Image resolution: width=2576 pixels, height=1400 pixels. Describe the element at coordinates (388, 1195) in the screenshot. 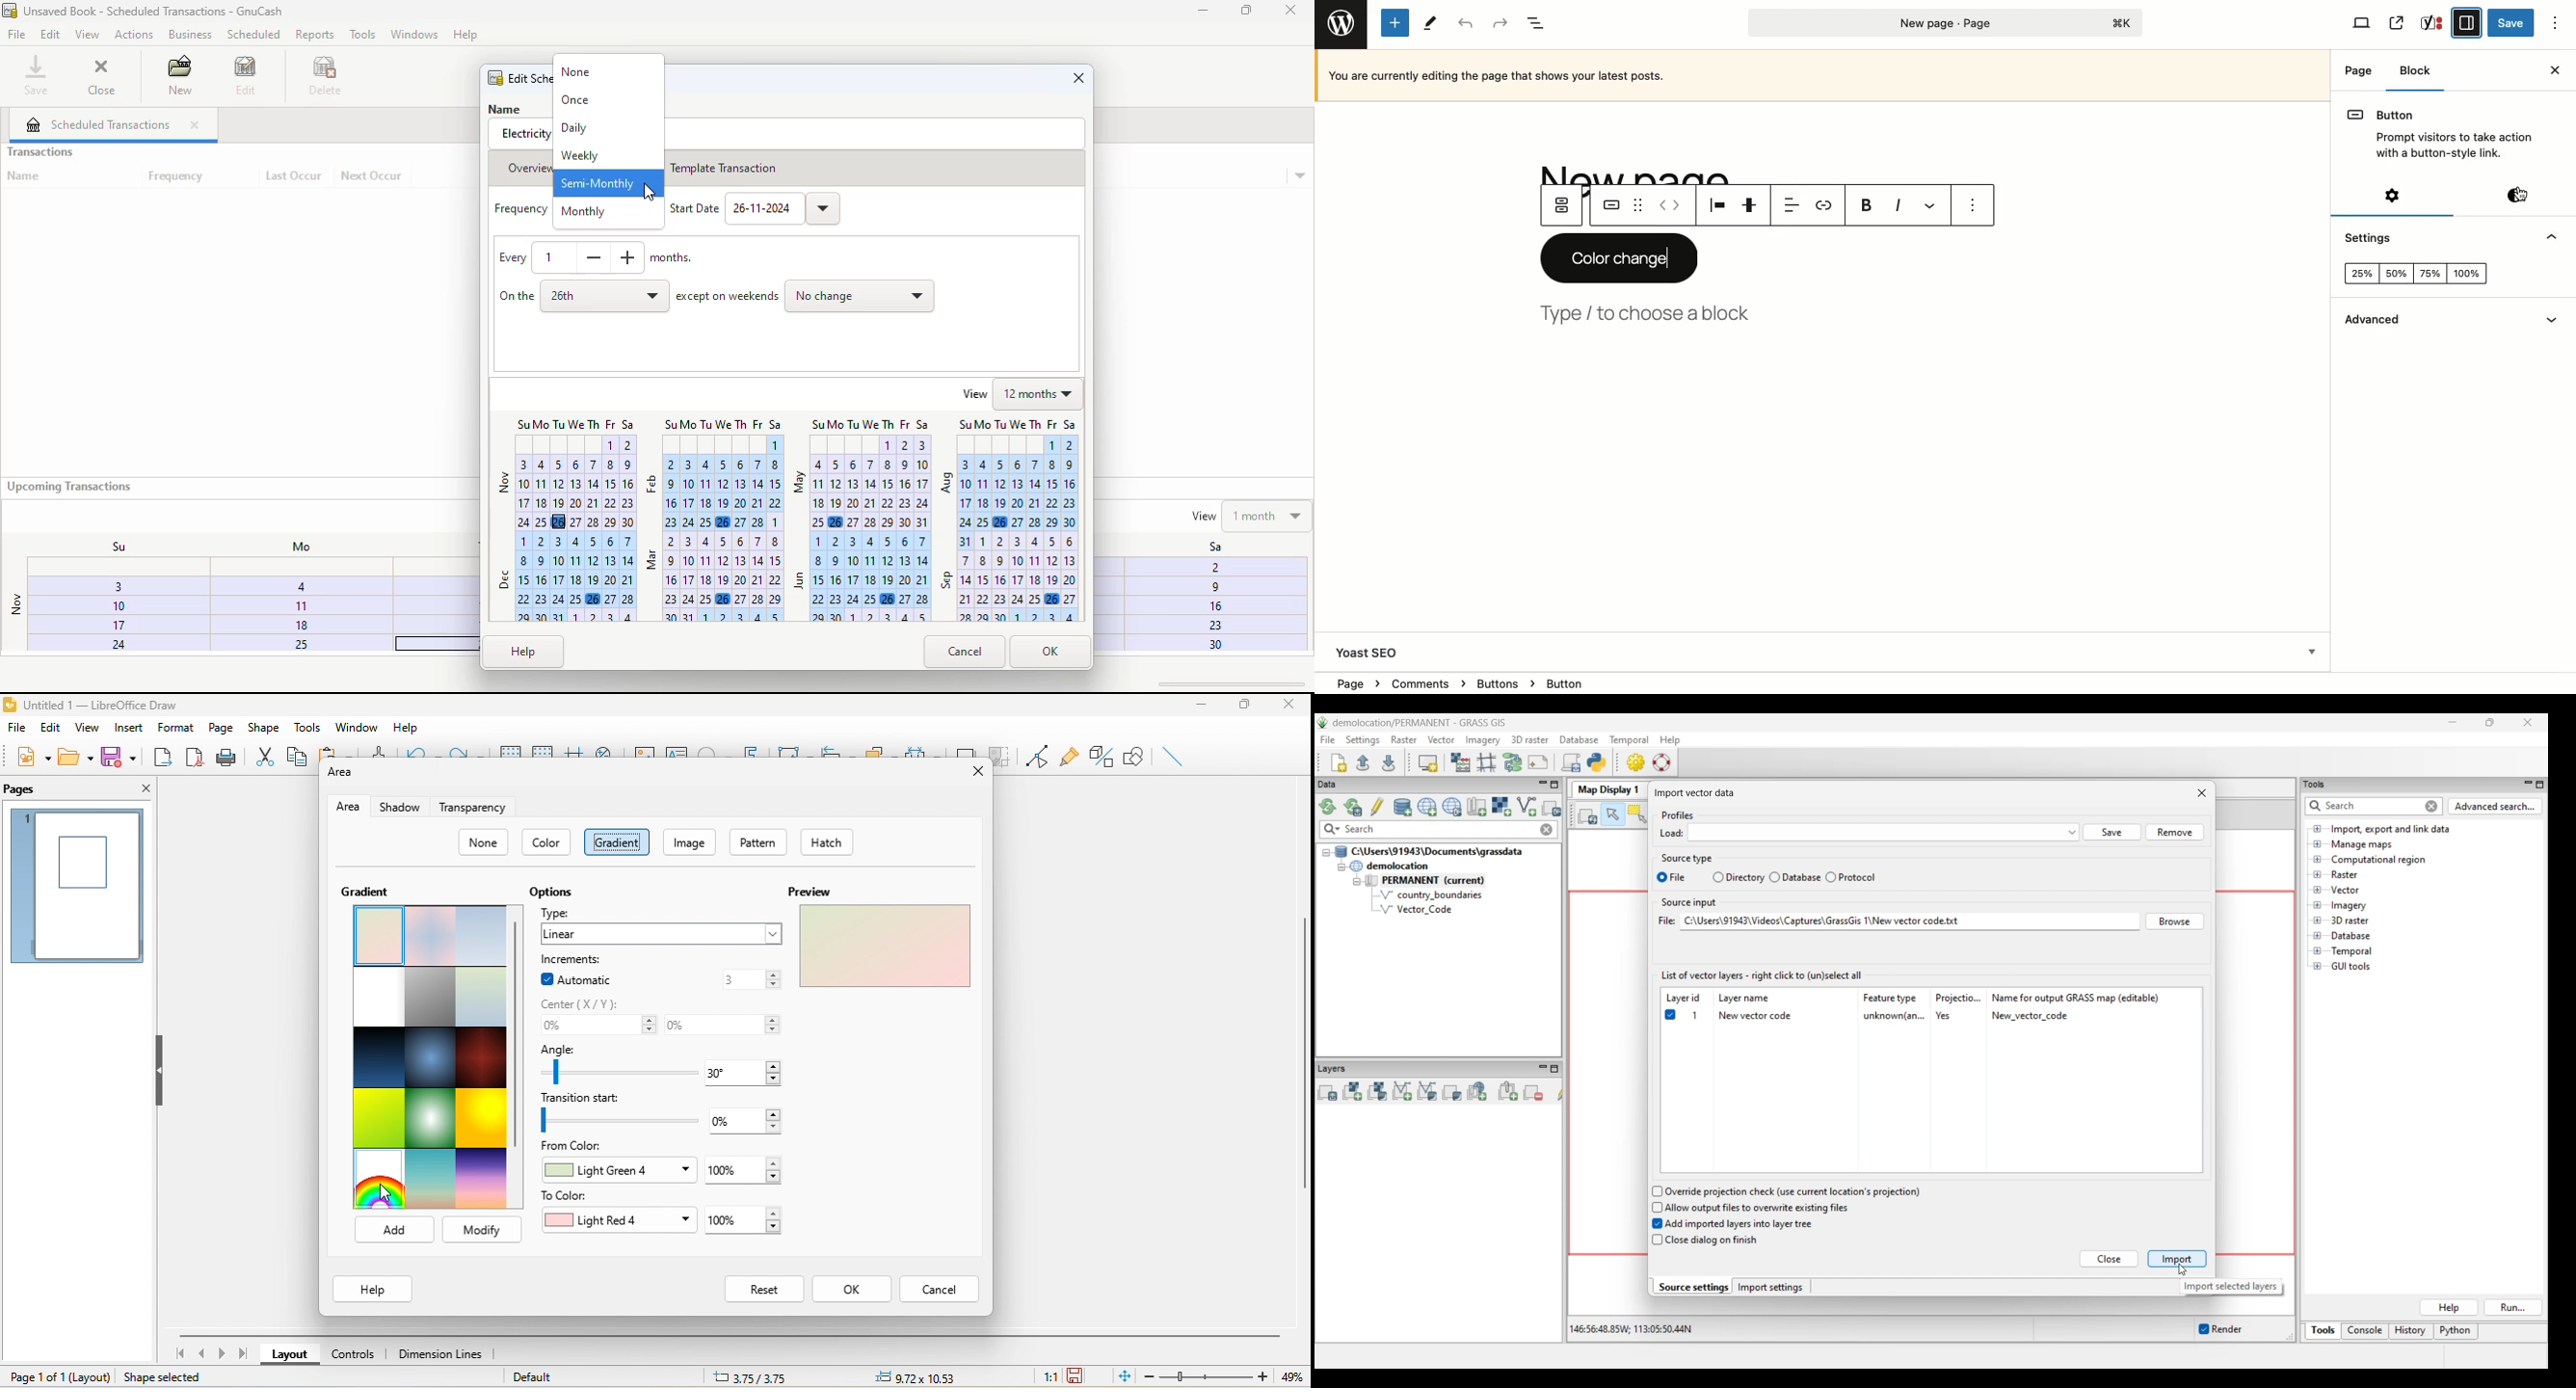

I see `cursor movement` at that location.